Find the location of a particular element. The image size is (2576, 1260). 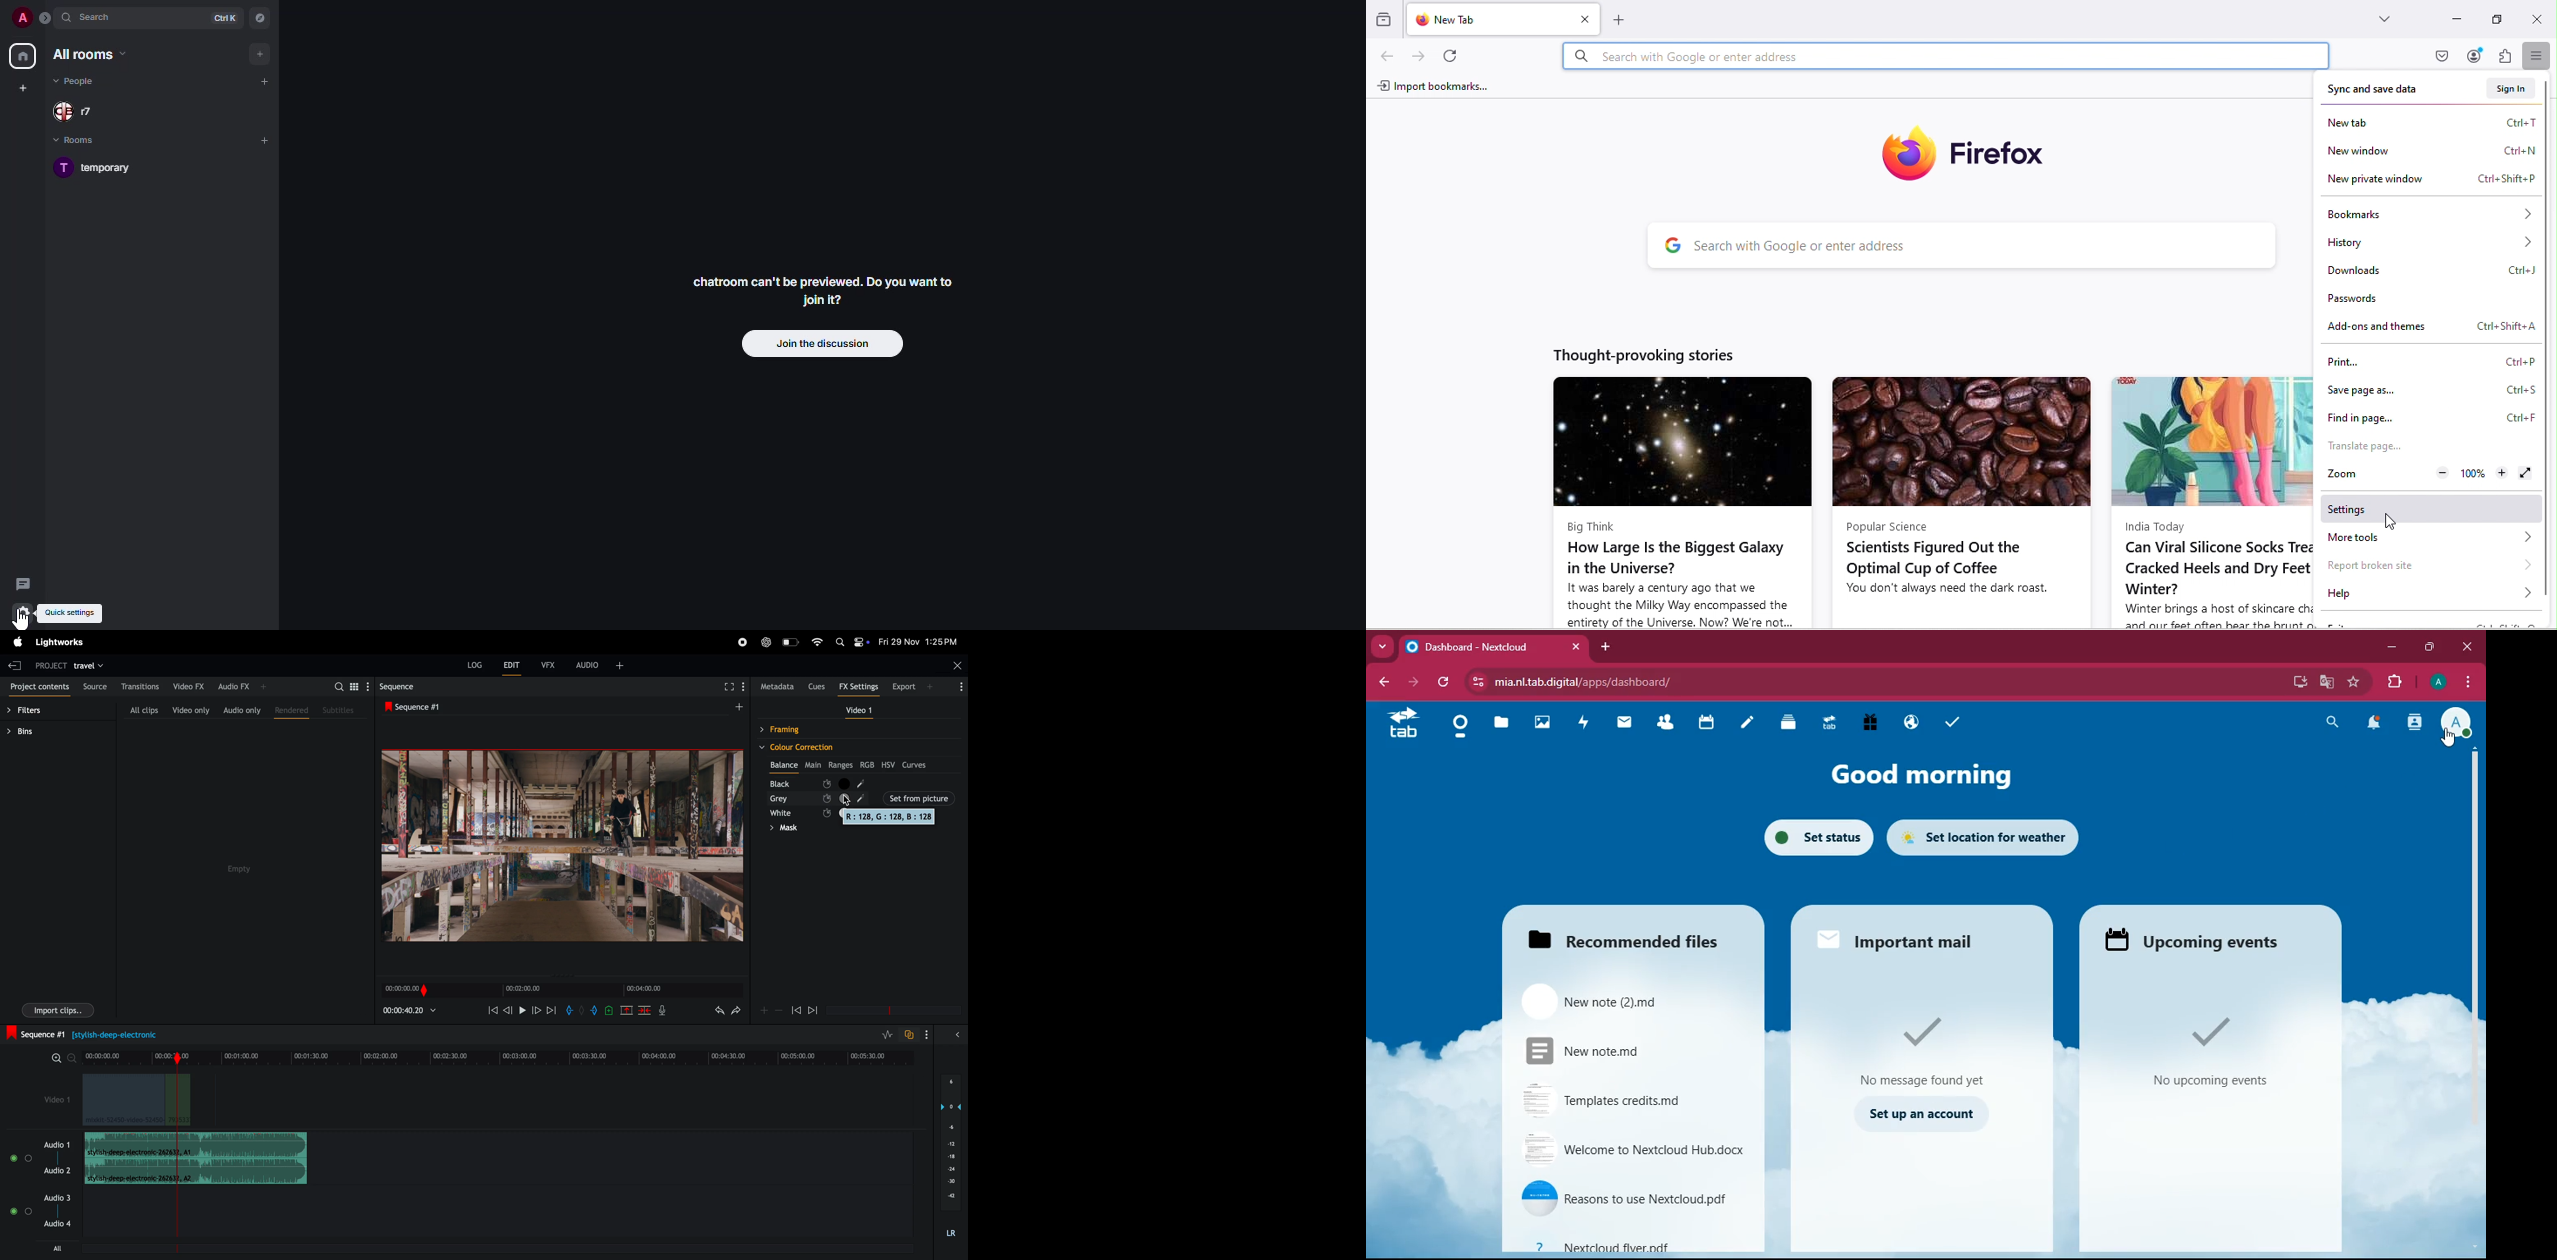

activity is located at coordinates (2417, 722).